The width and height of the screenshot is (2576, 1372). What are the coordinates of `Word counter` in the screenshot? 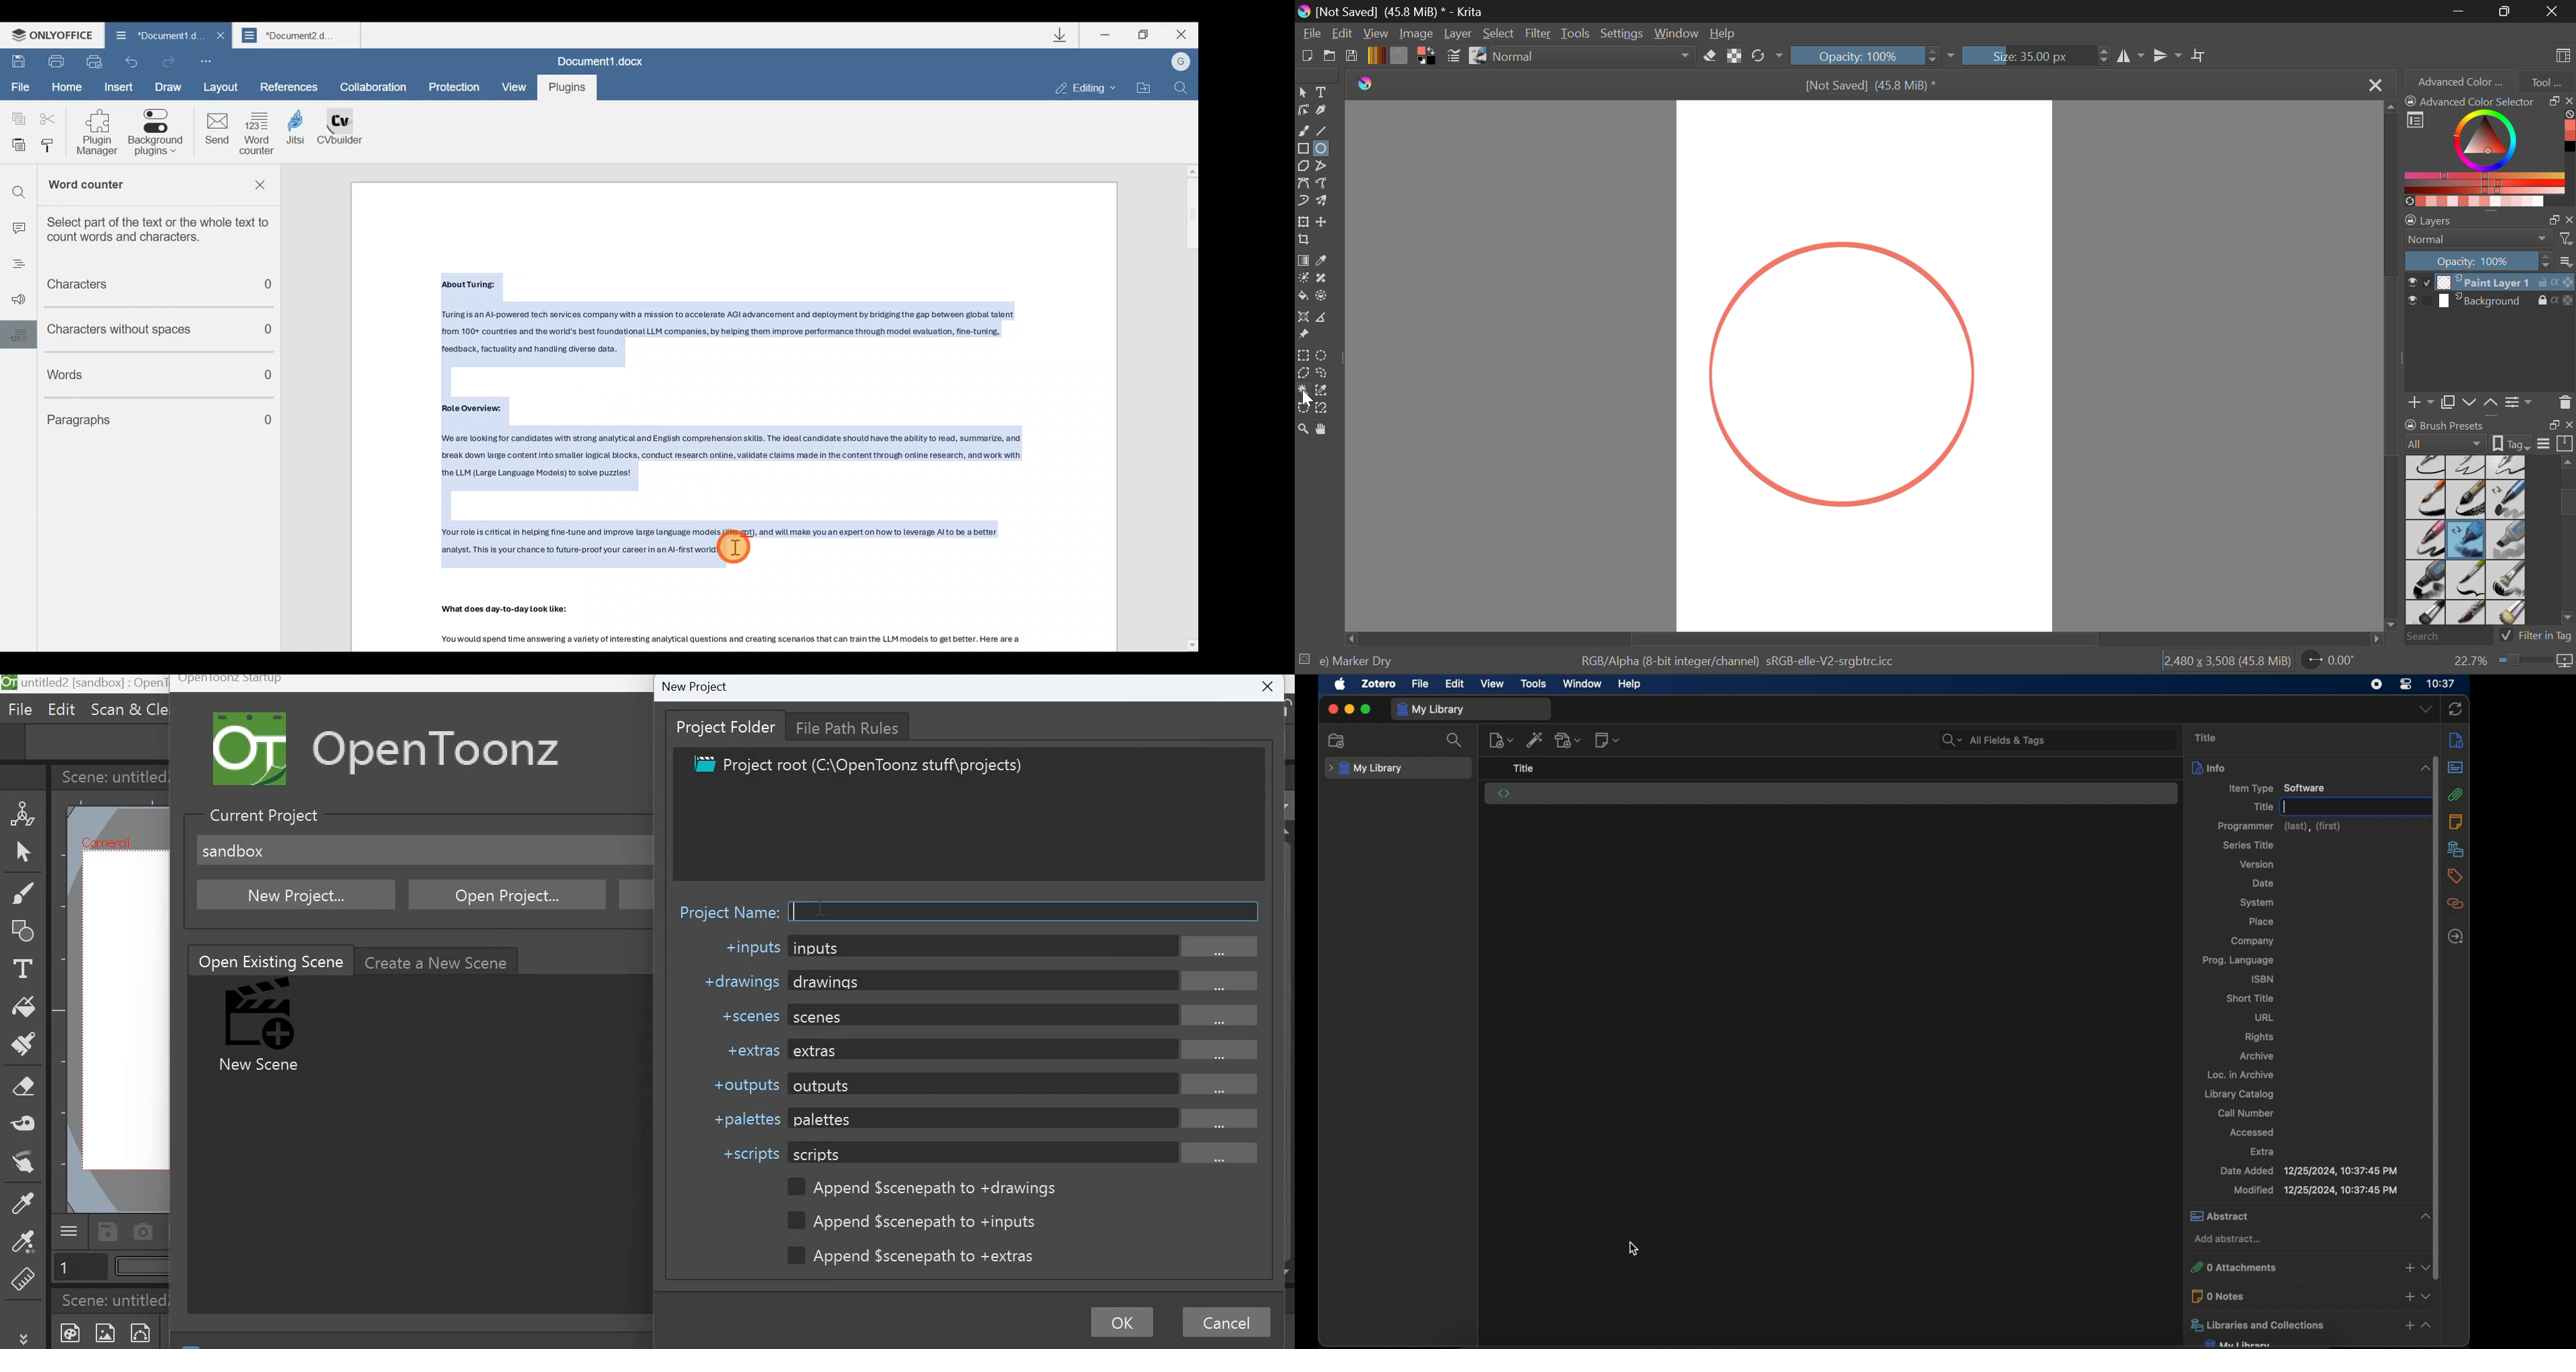 It's located at (124, 186).